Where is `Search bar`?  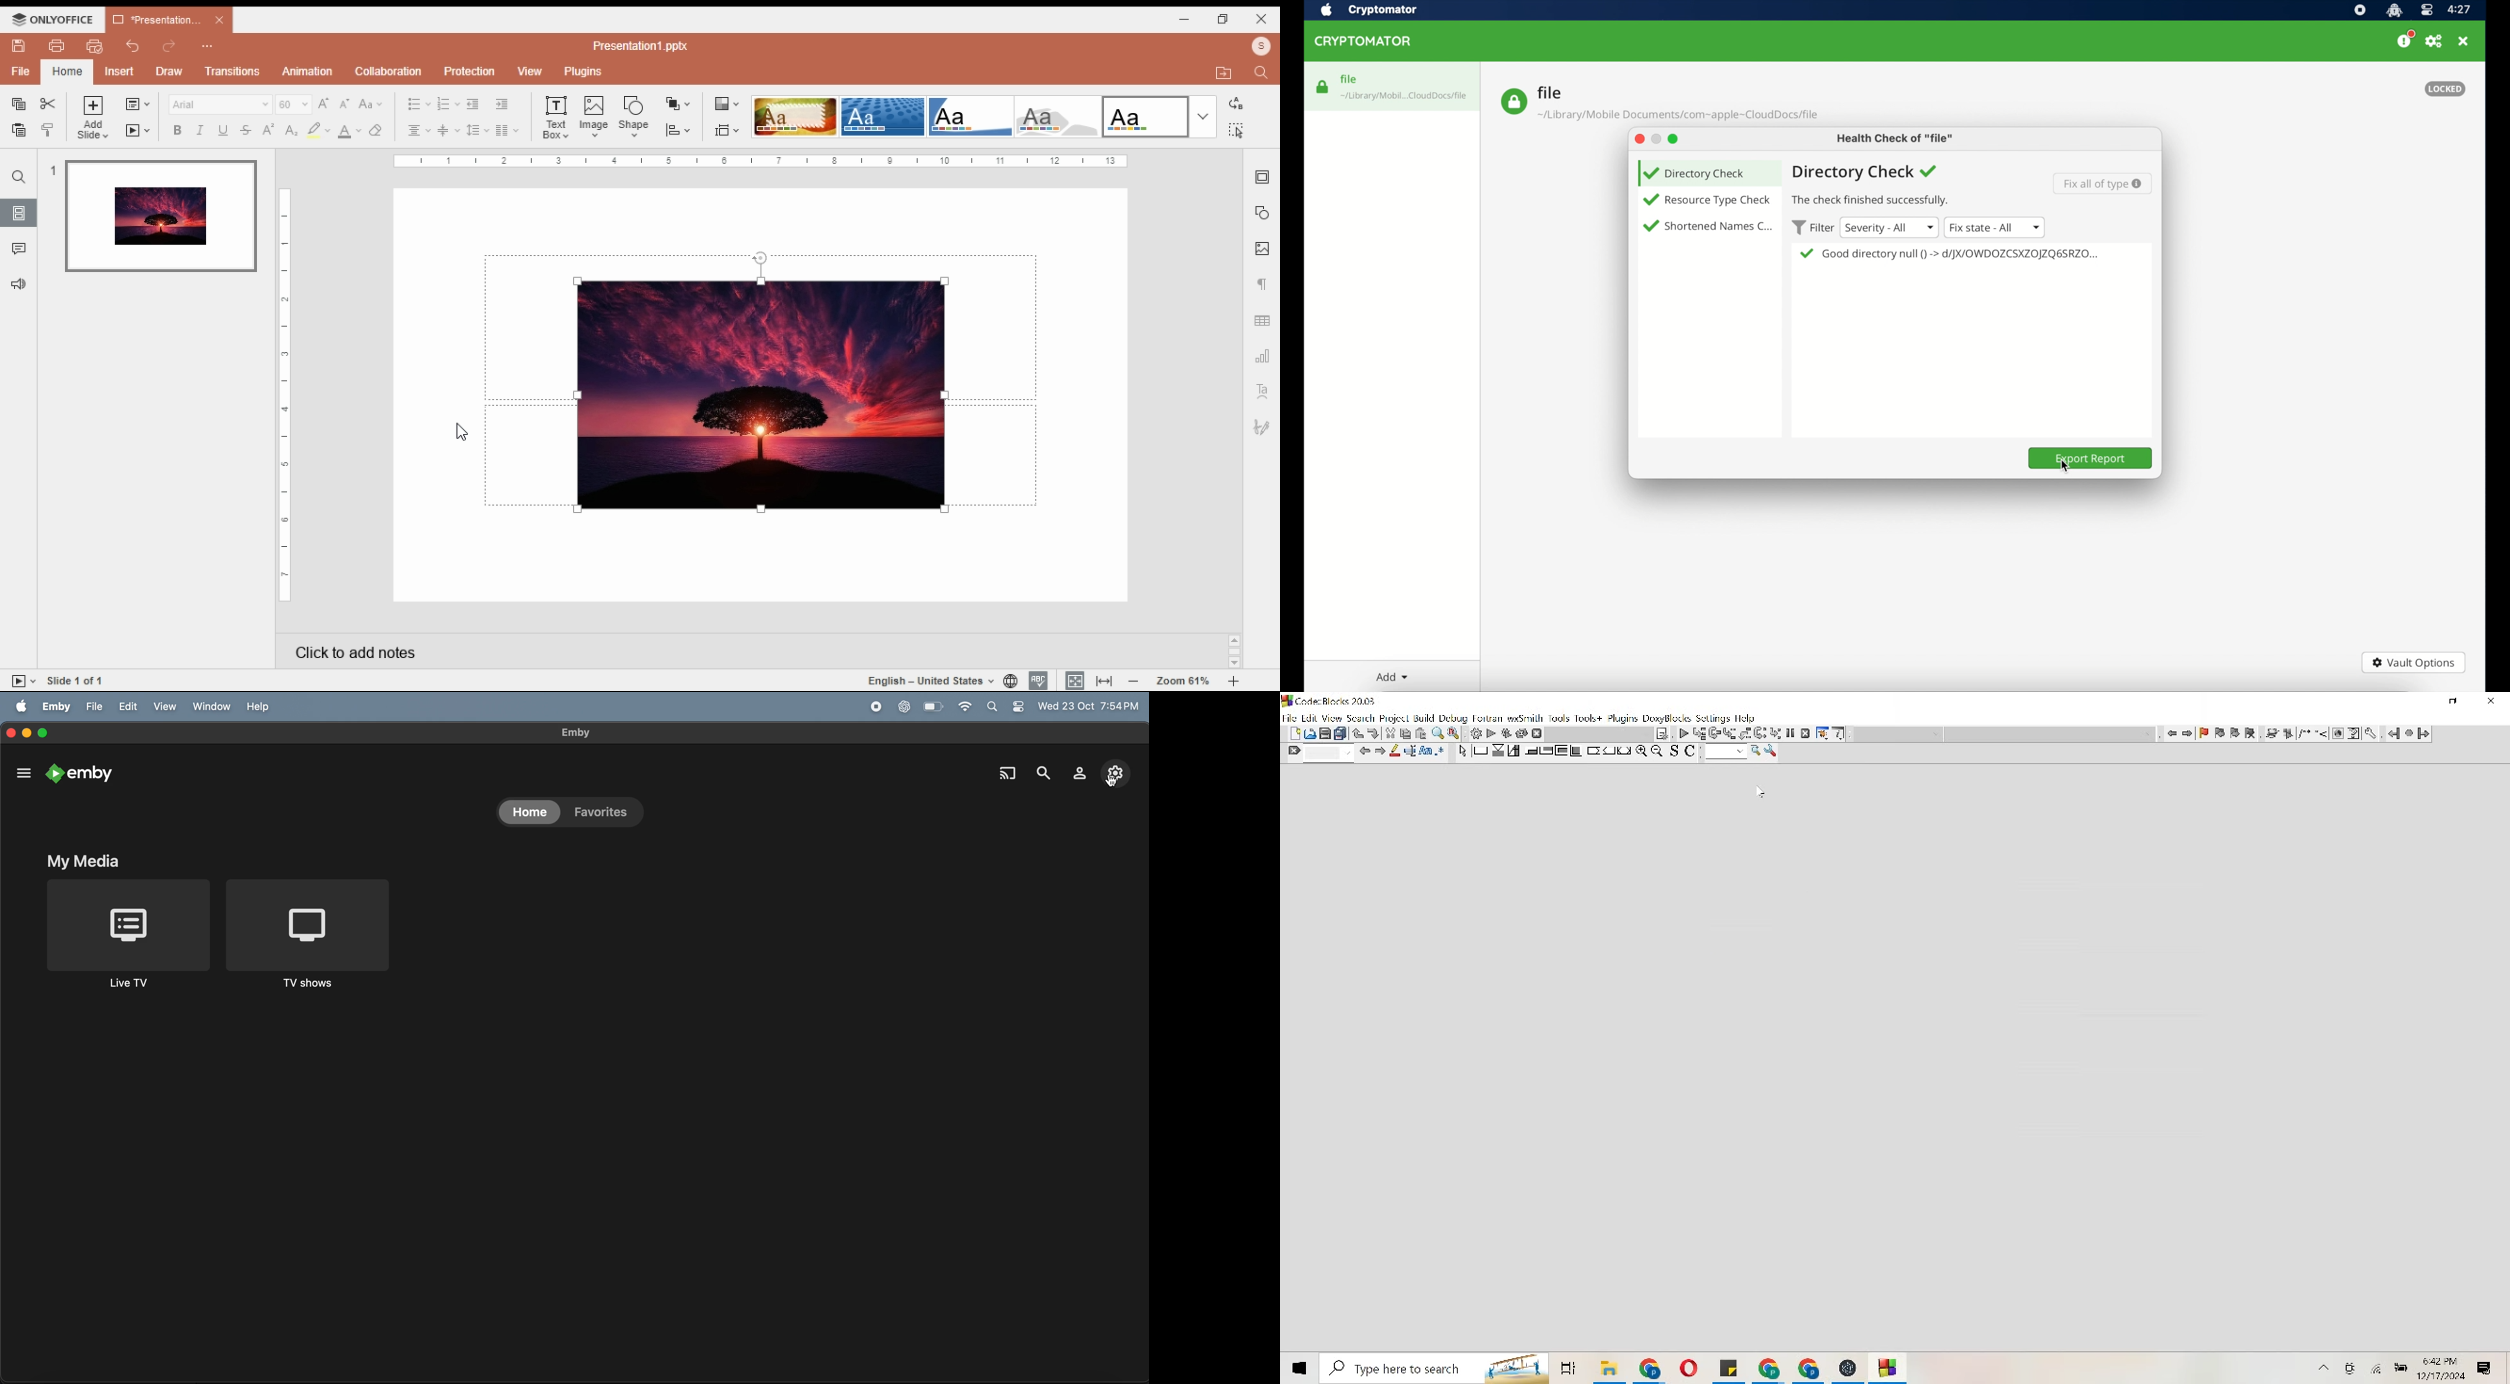
Search bar is located at coordinates (1433, 1369).